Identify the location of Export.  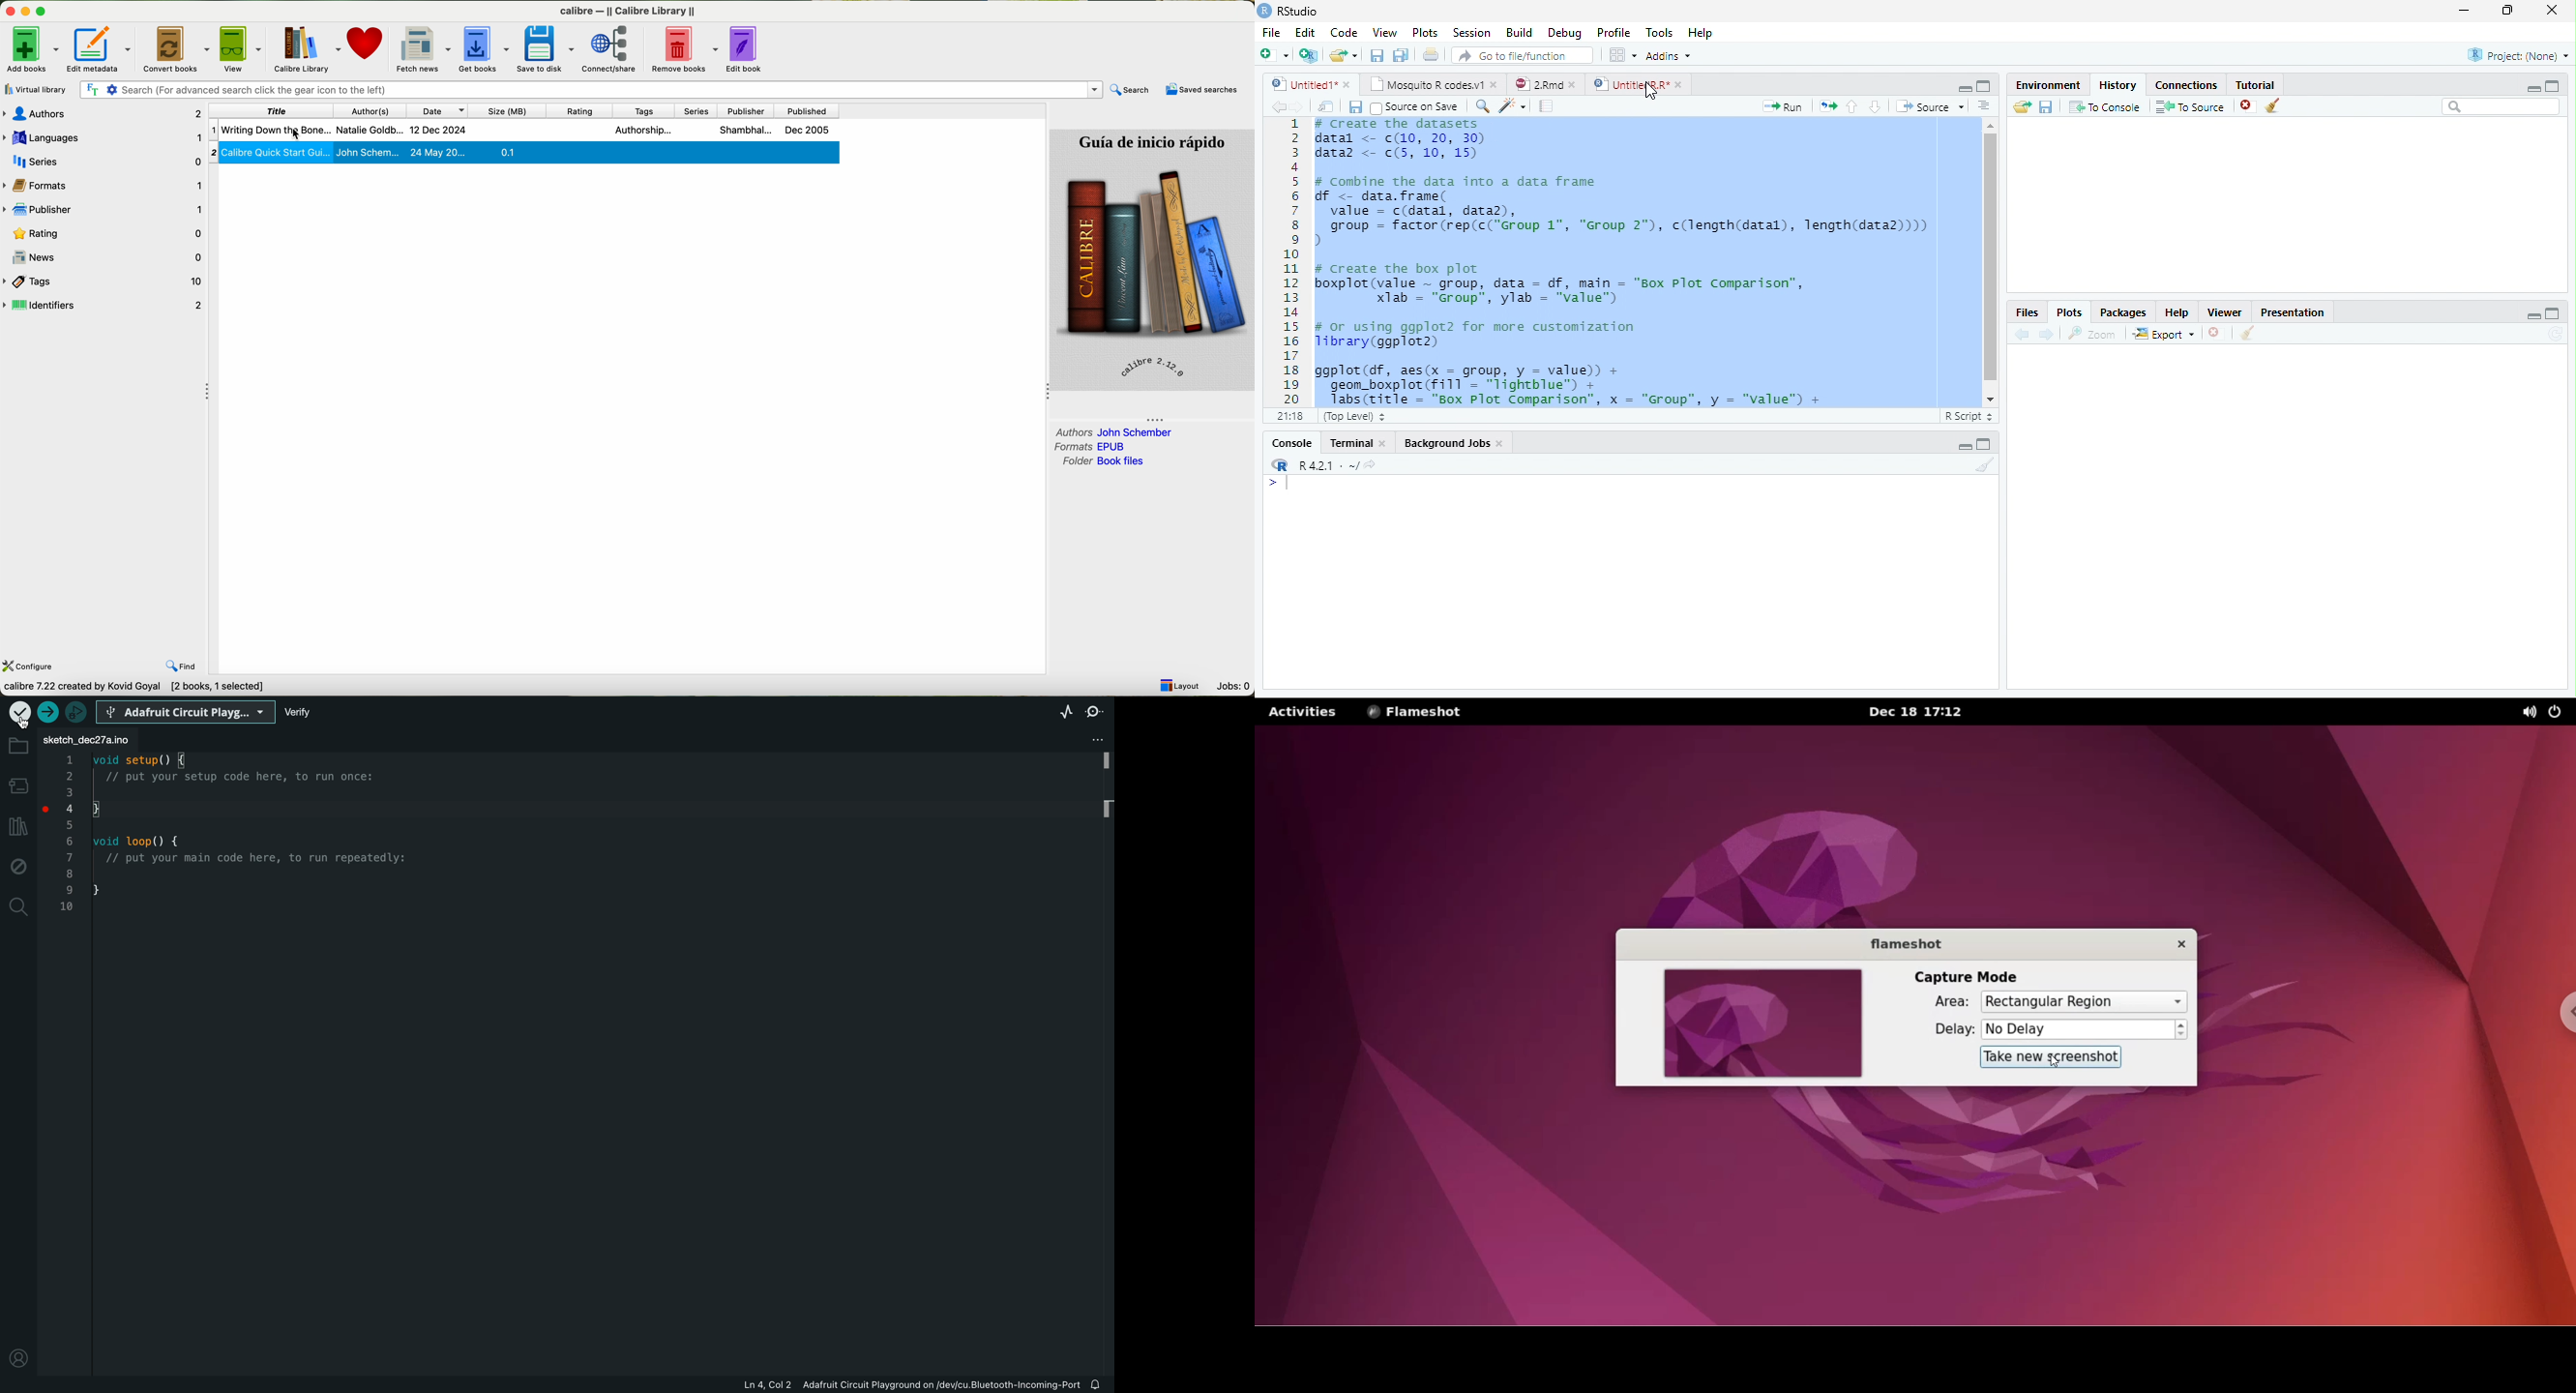
(2164, 334).